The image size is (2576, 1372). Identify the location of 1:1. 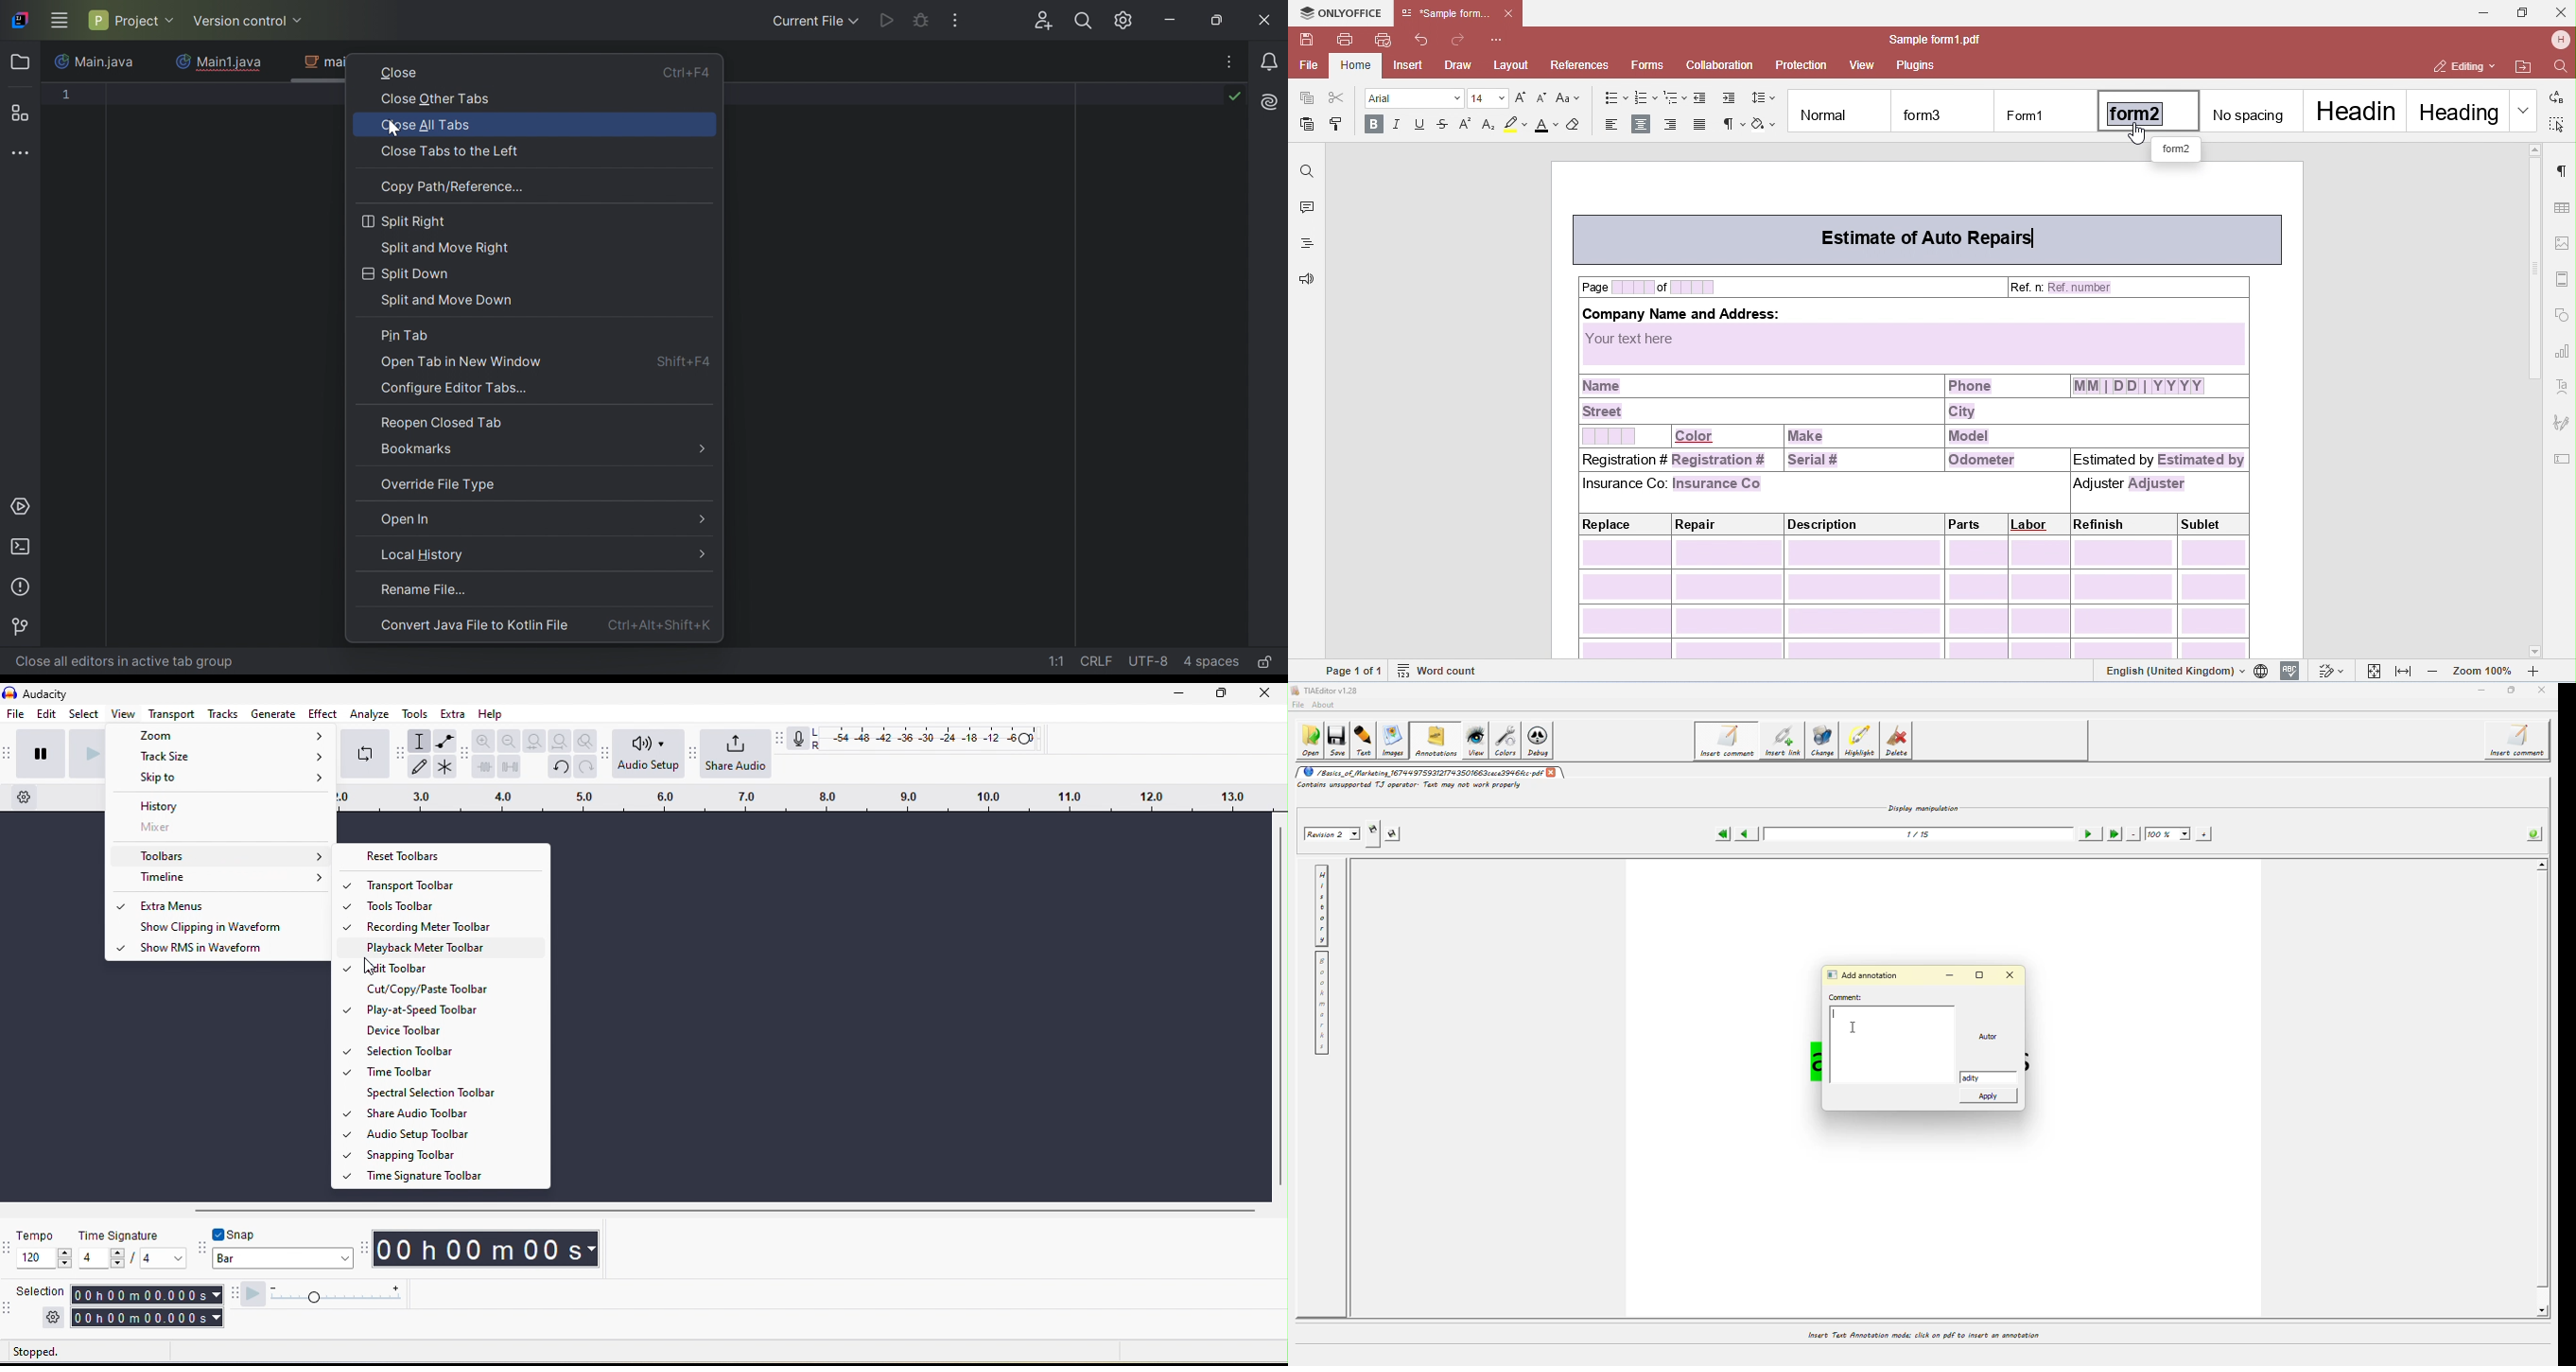
(1058, 663).